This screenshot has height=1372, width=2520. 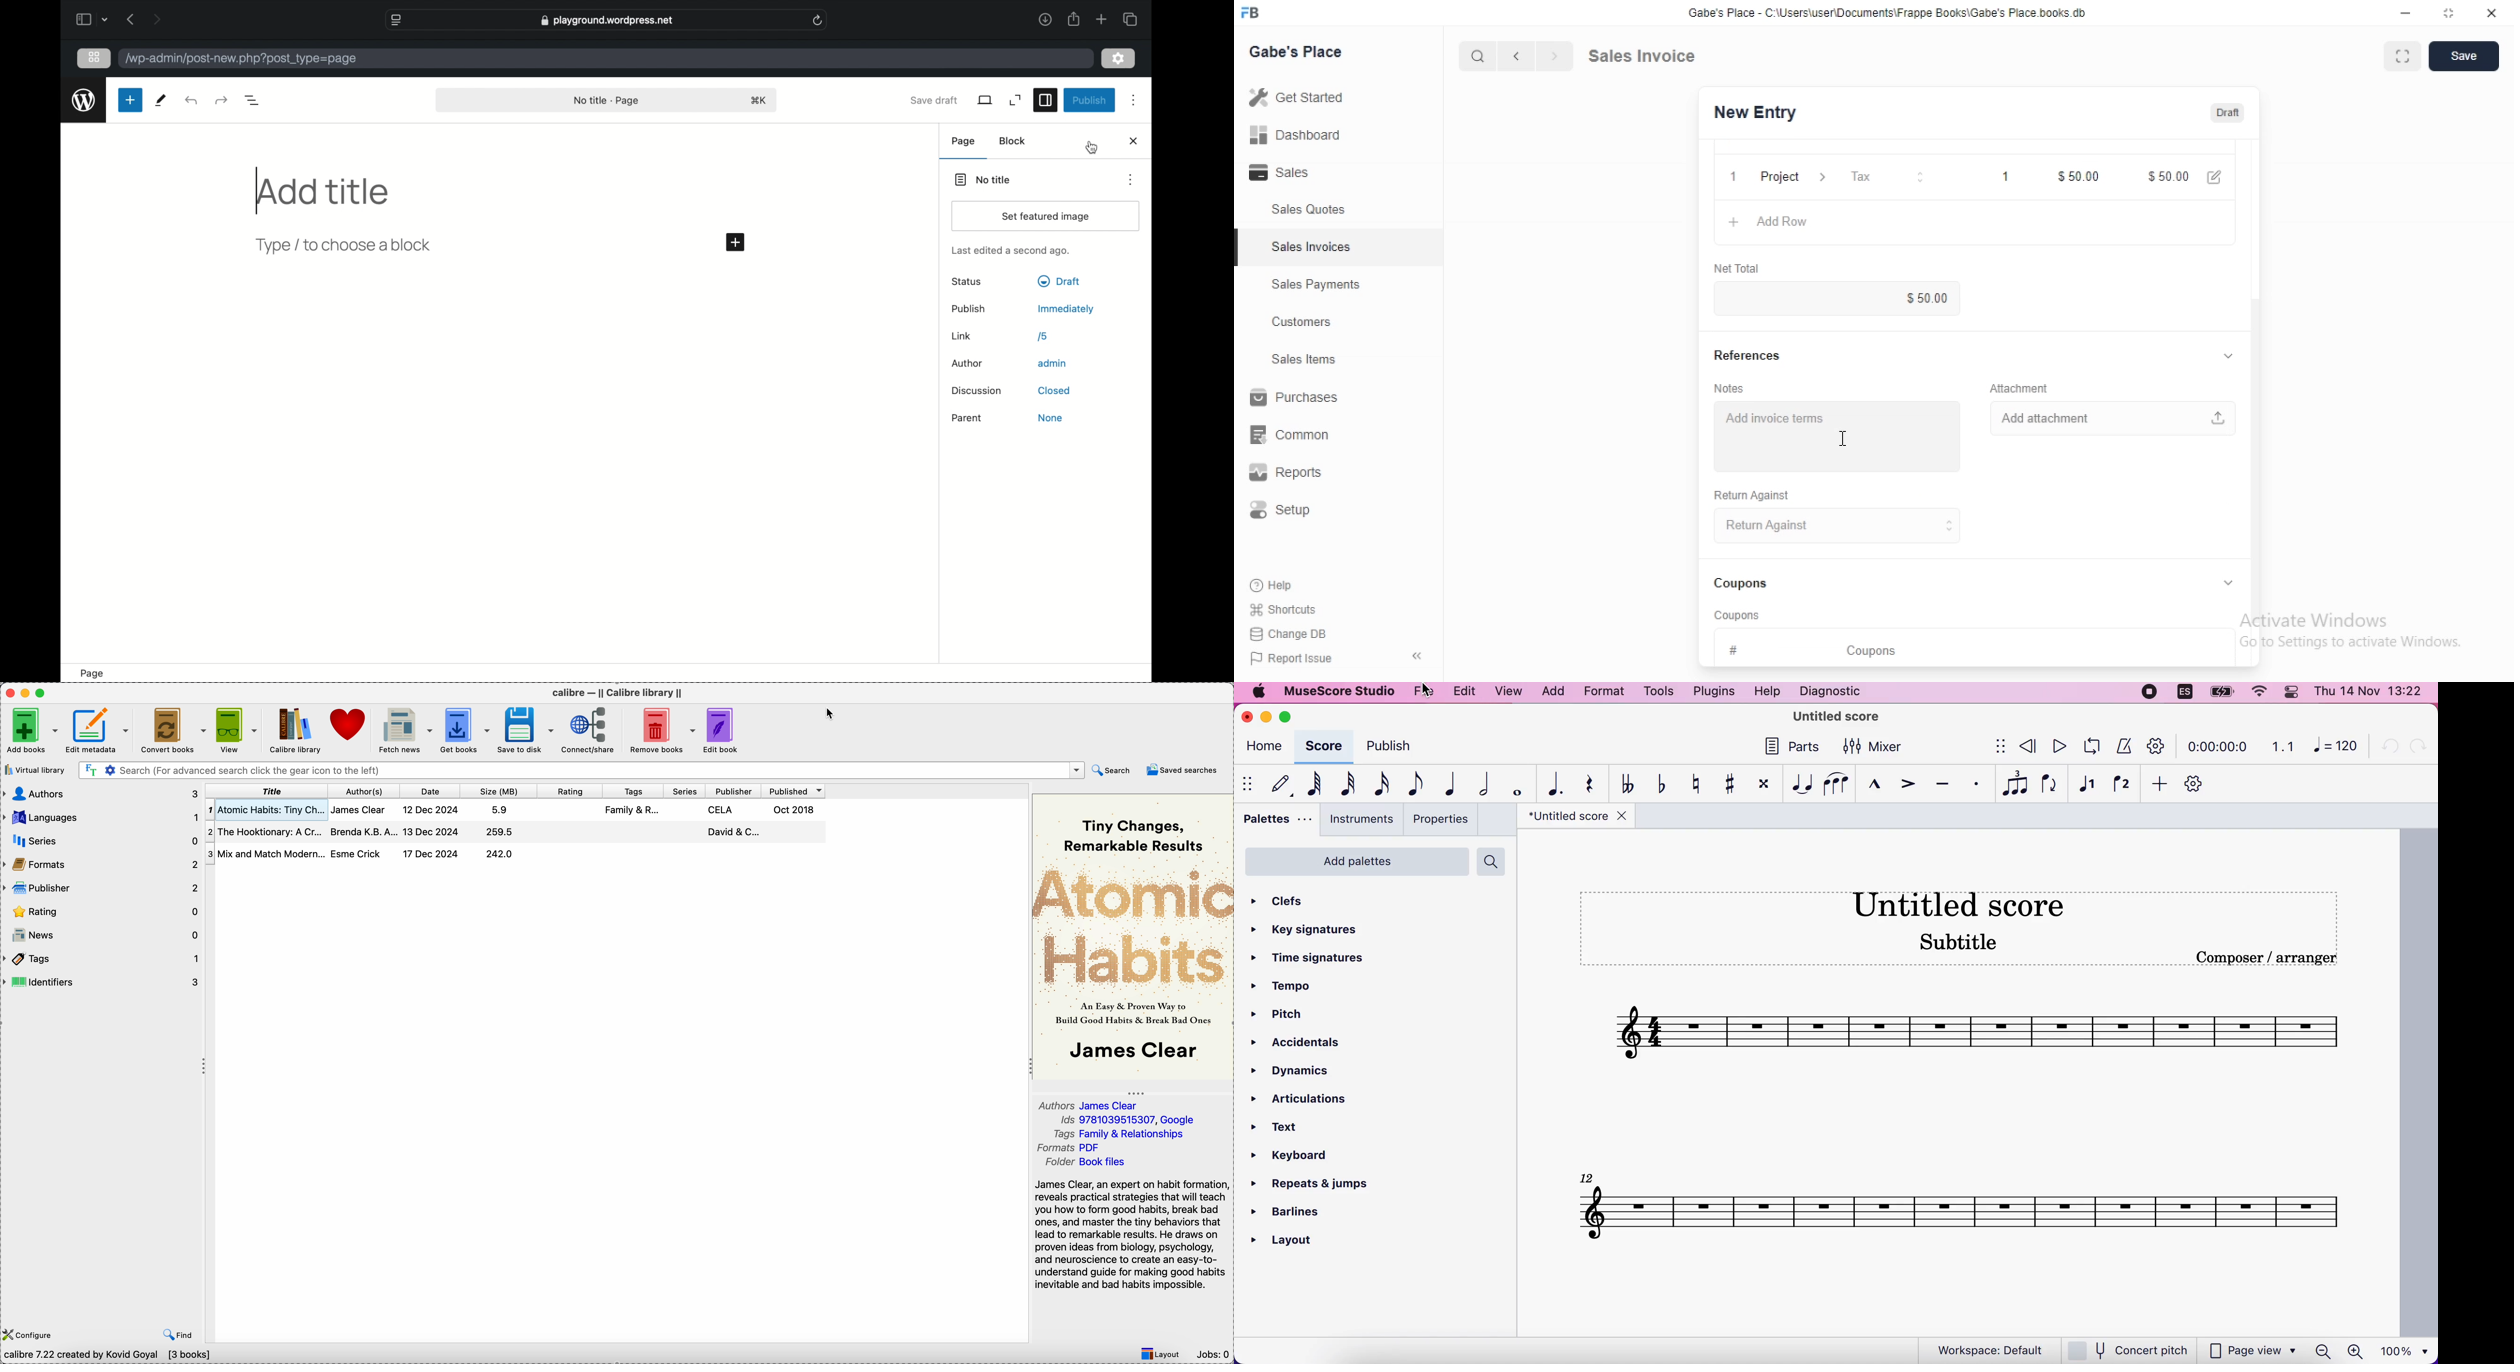 I want to click on ‘Coupons, so click(x=1739, y=614).